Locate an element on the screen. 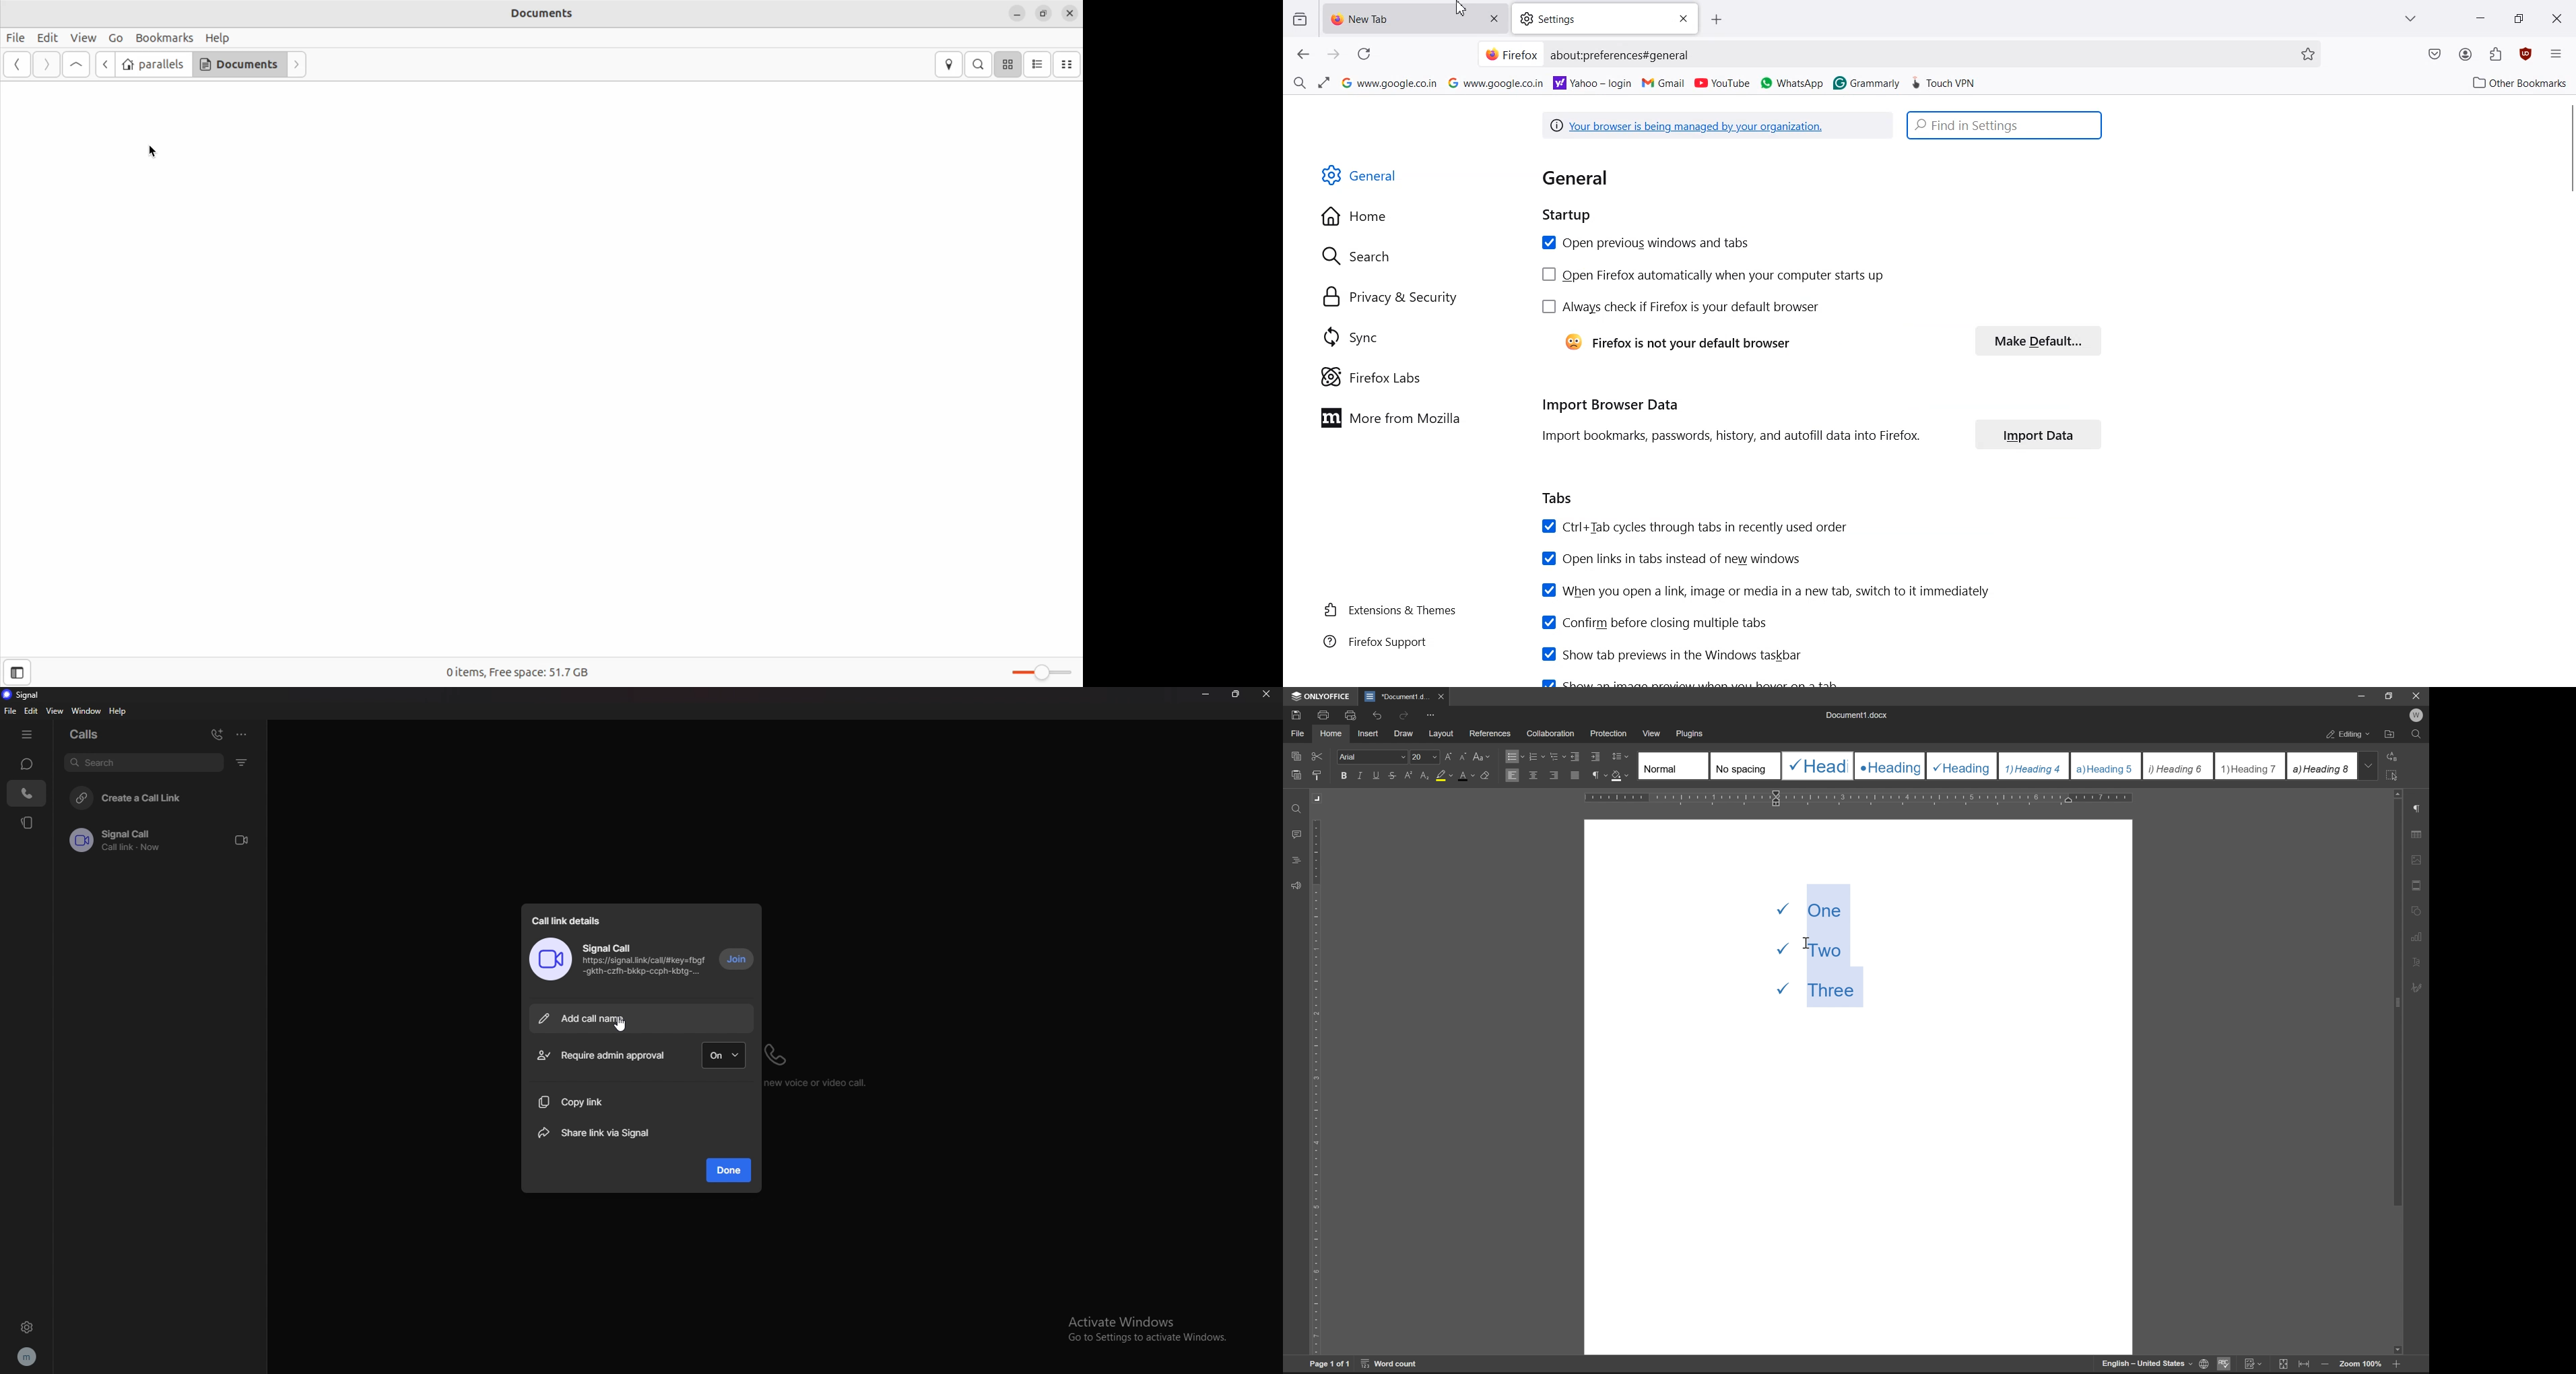 Image resolution: width=2576 pixels, height=1400 pixels. Show tab previews in the Windows taskbar is located at coordinates (1670, 653).